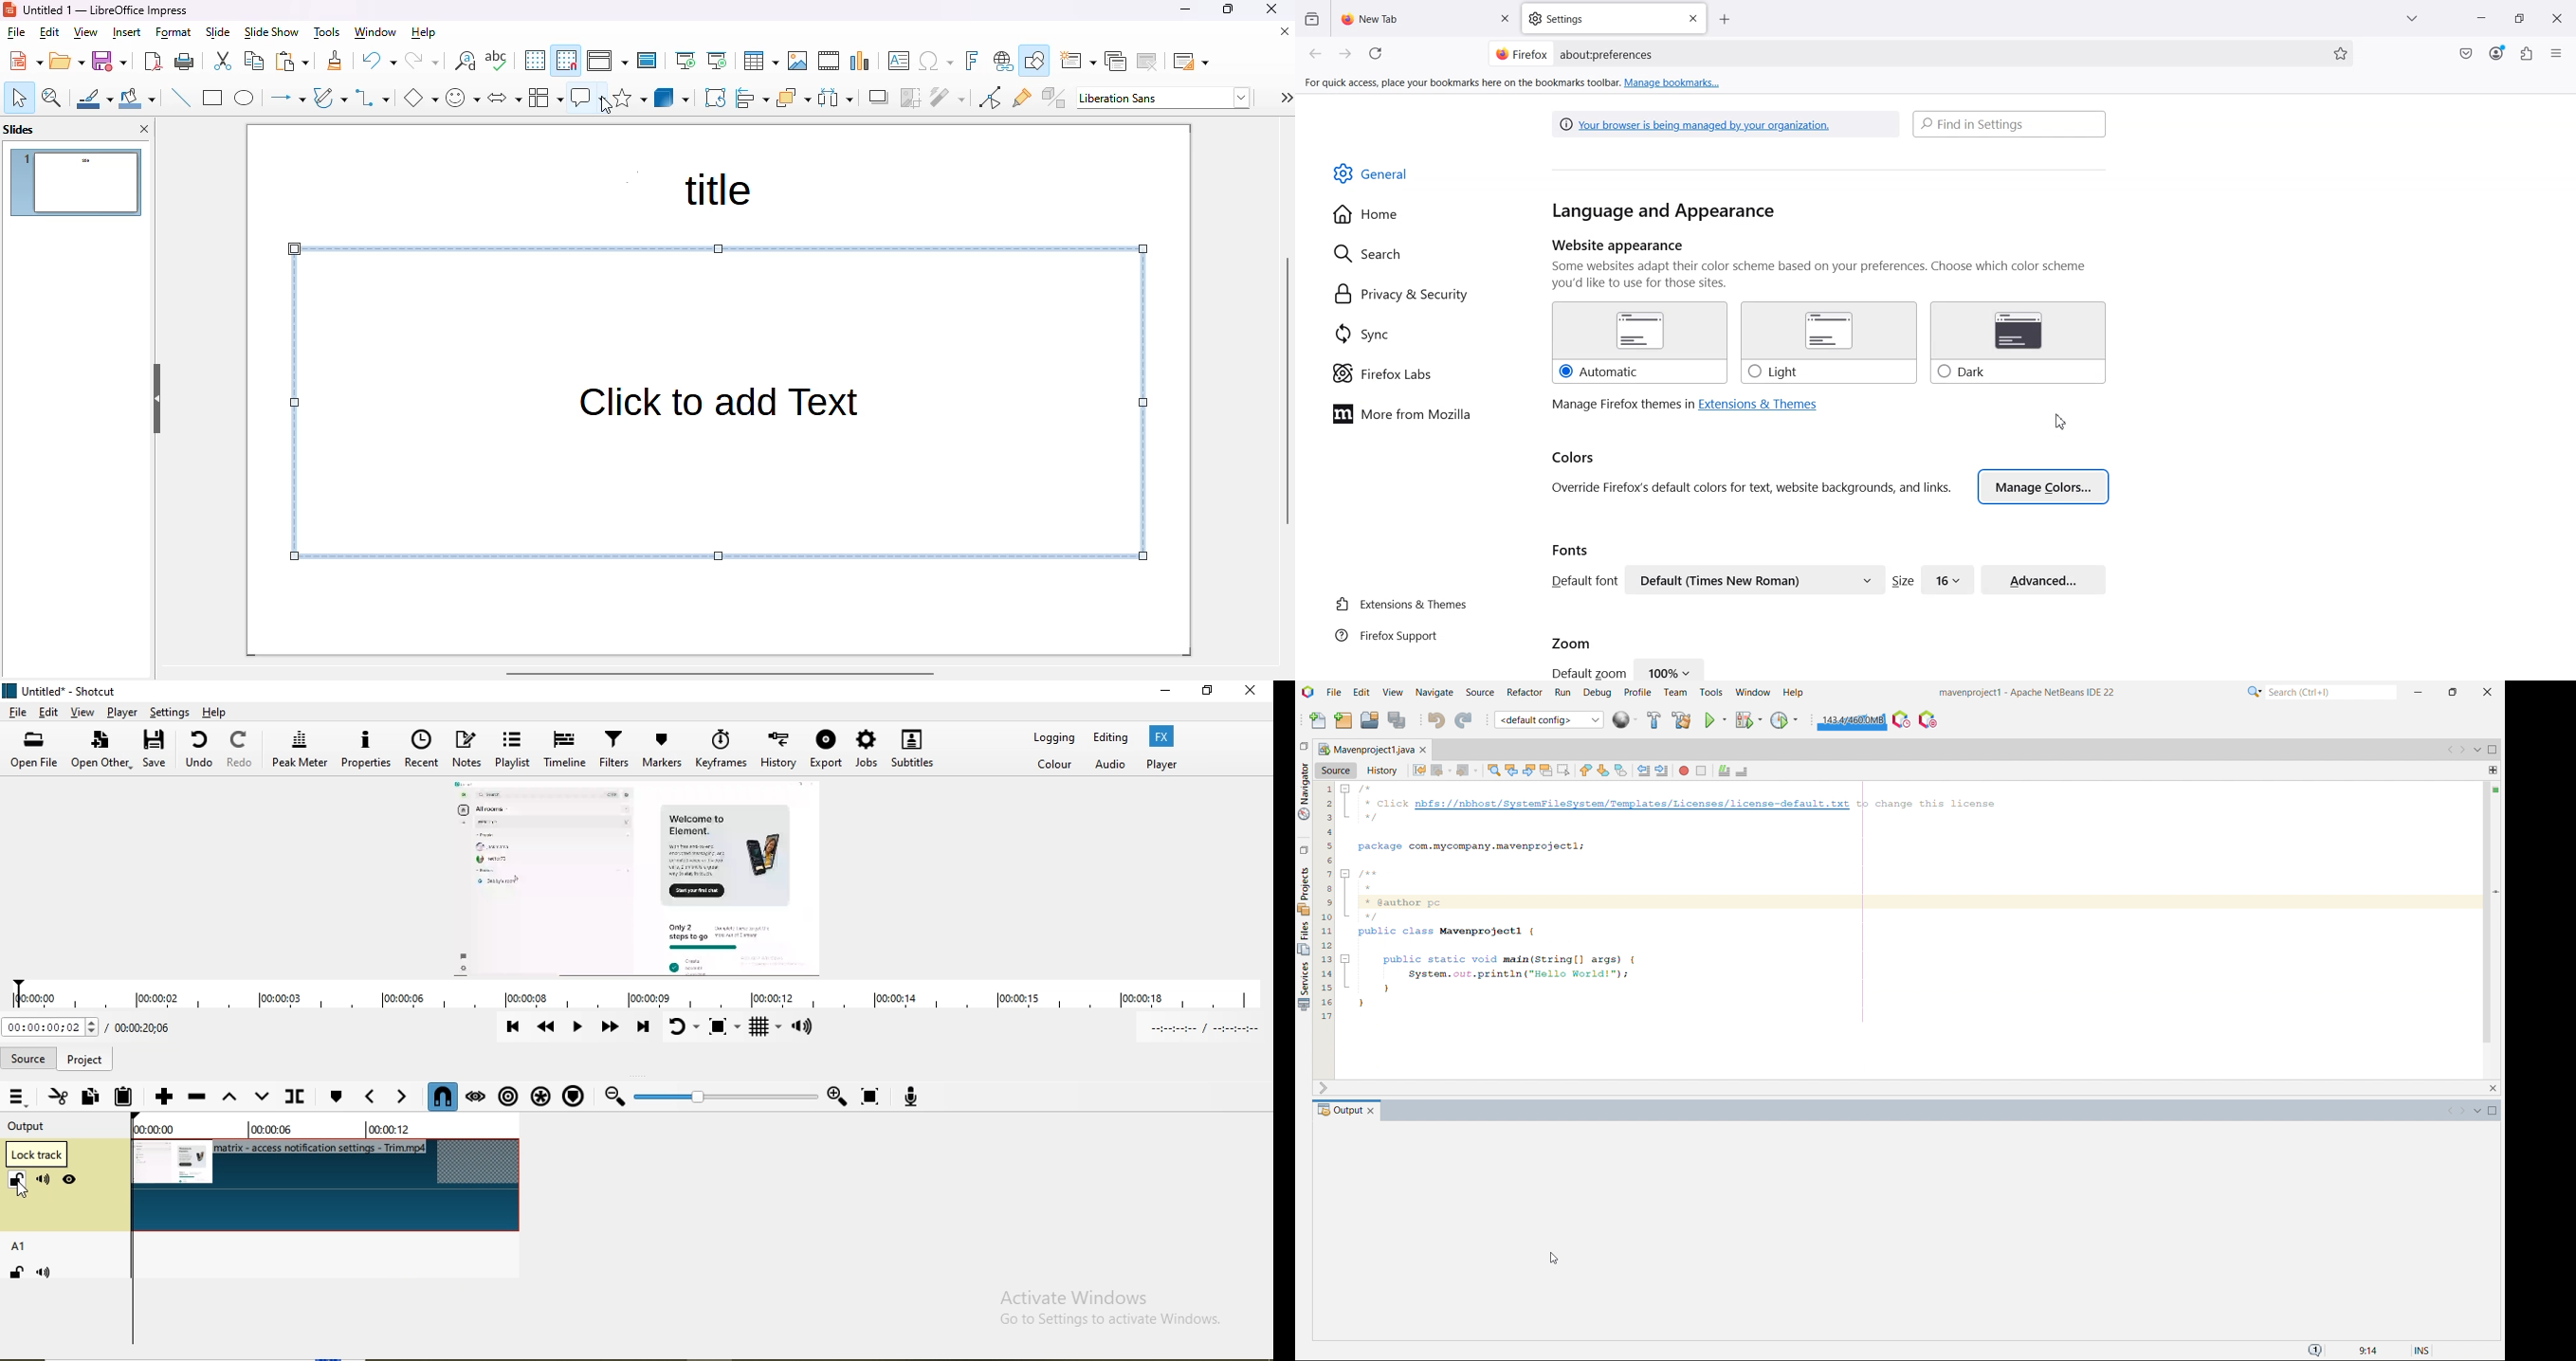 The height and width of the screenshot is (1372, 2576). Describe the element at coordinates (1285, 98) in the screenshot. I see `settings` at that location.